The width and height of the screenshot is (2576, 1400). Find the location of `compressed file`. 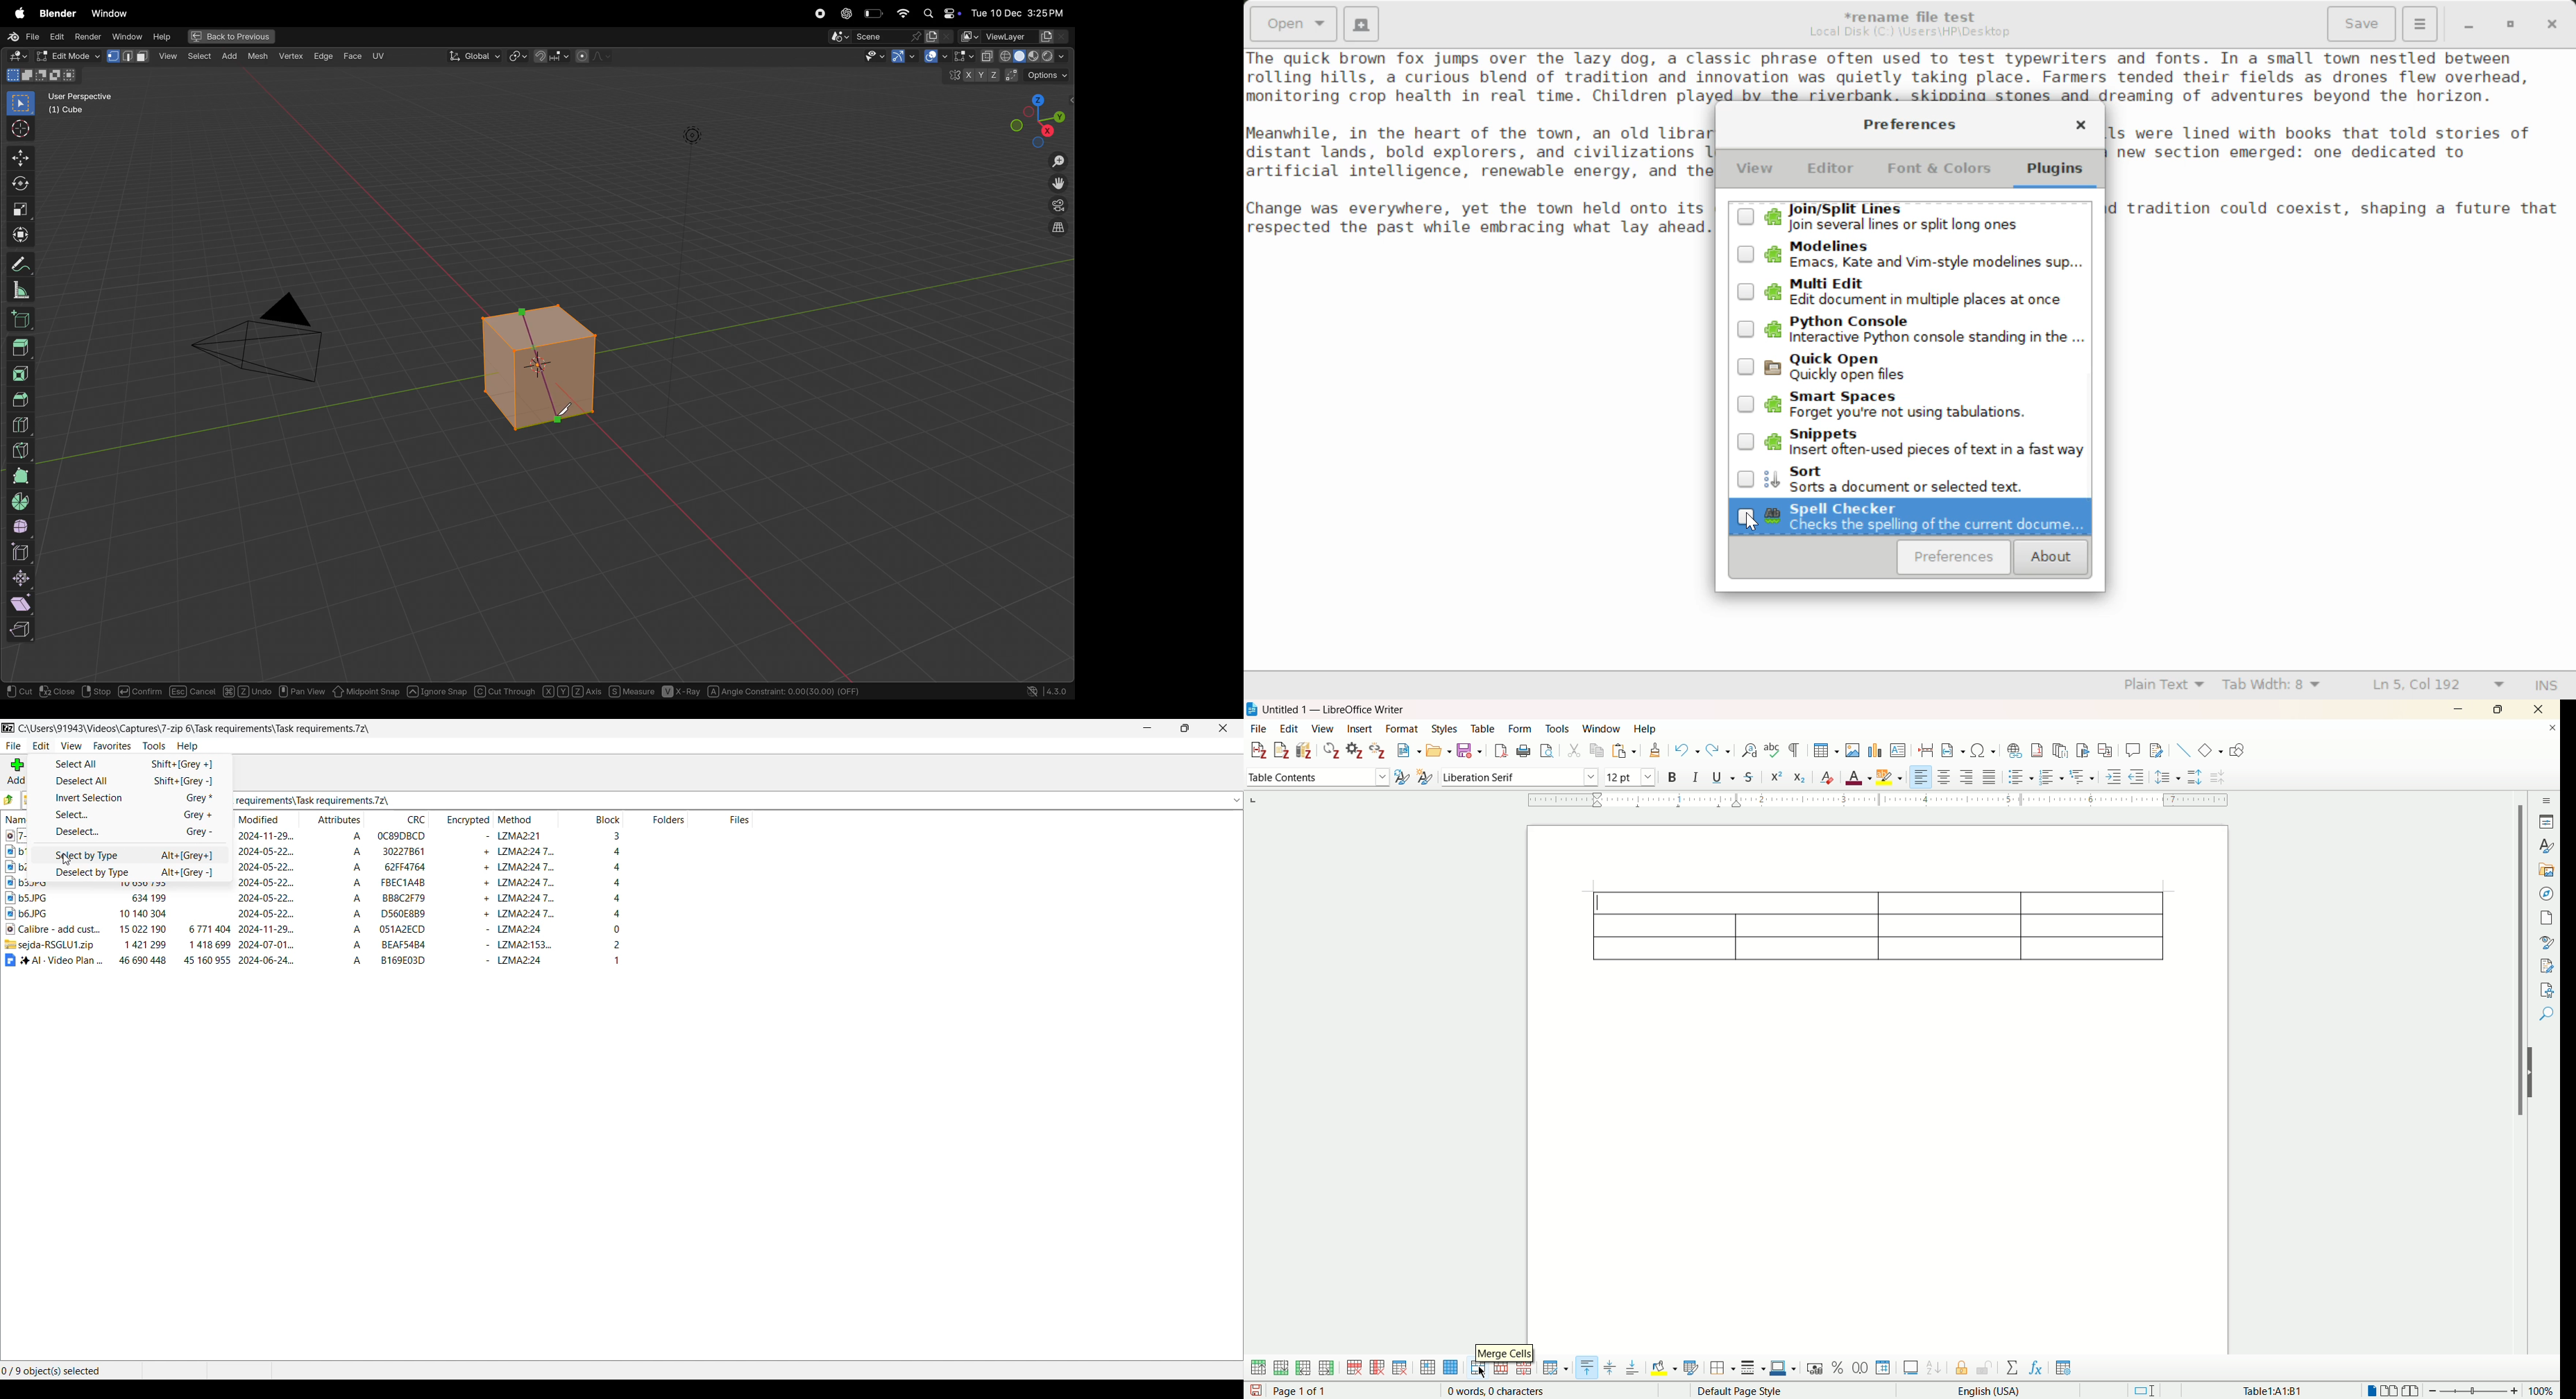

compressed file is located at coordinates (54, 944).